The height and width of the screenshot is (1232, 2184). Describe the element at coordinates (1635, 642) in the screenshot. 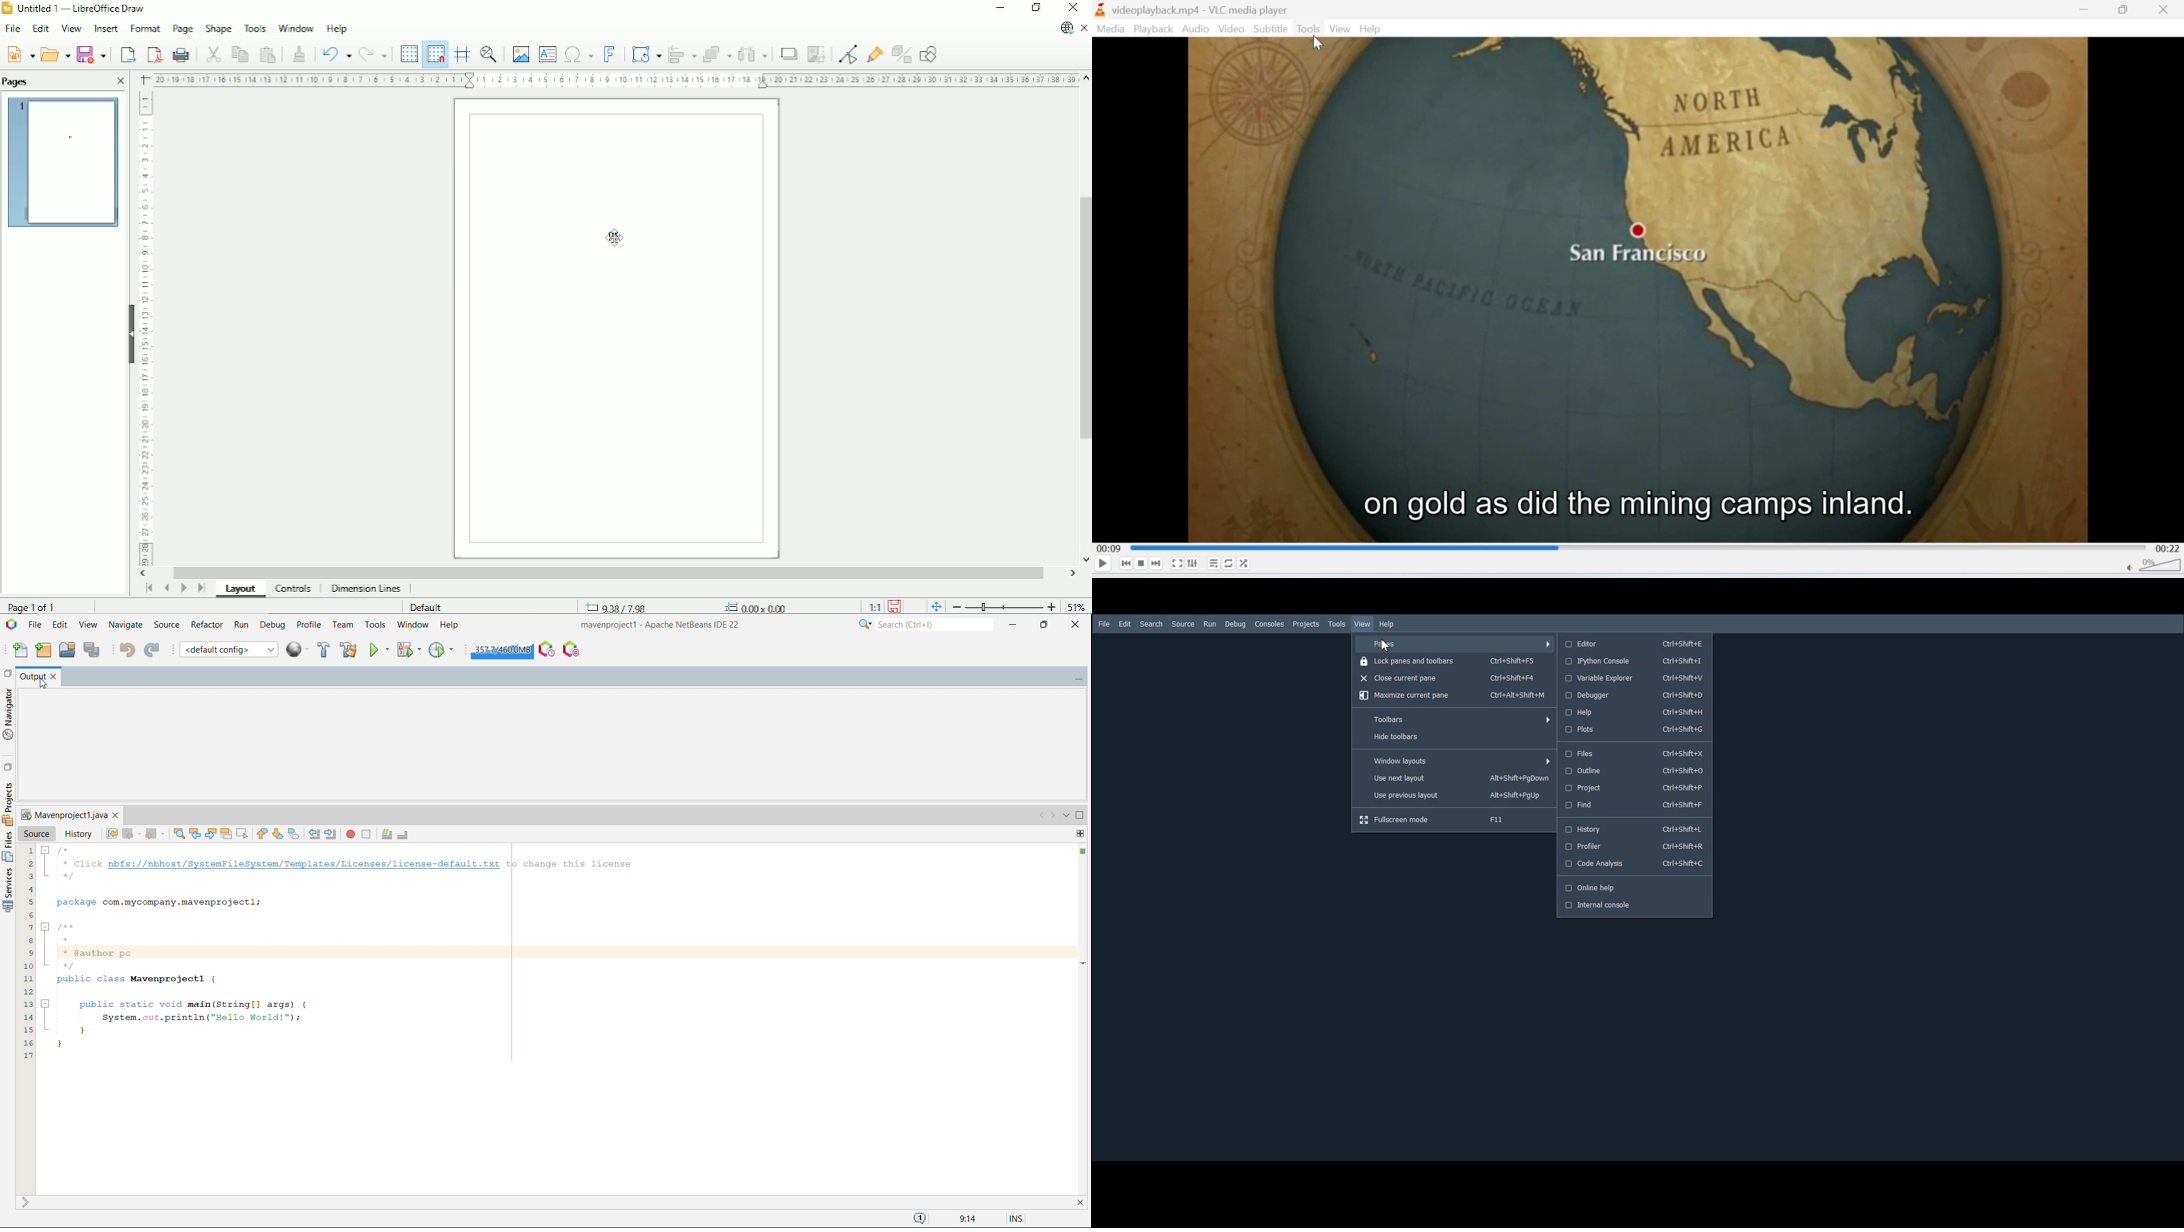

I see `Editor` at that location.